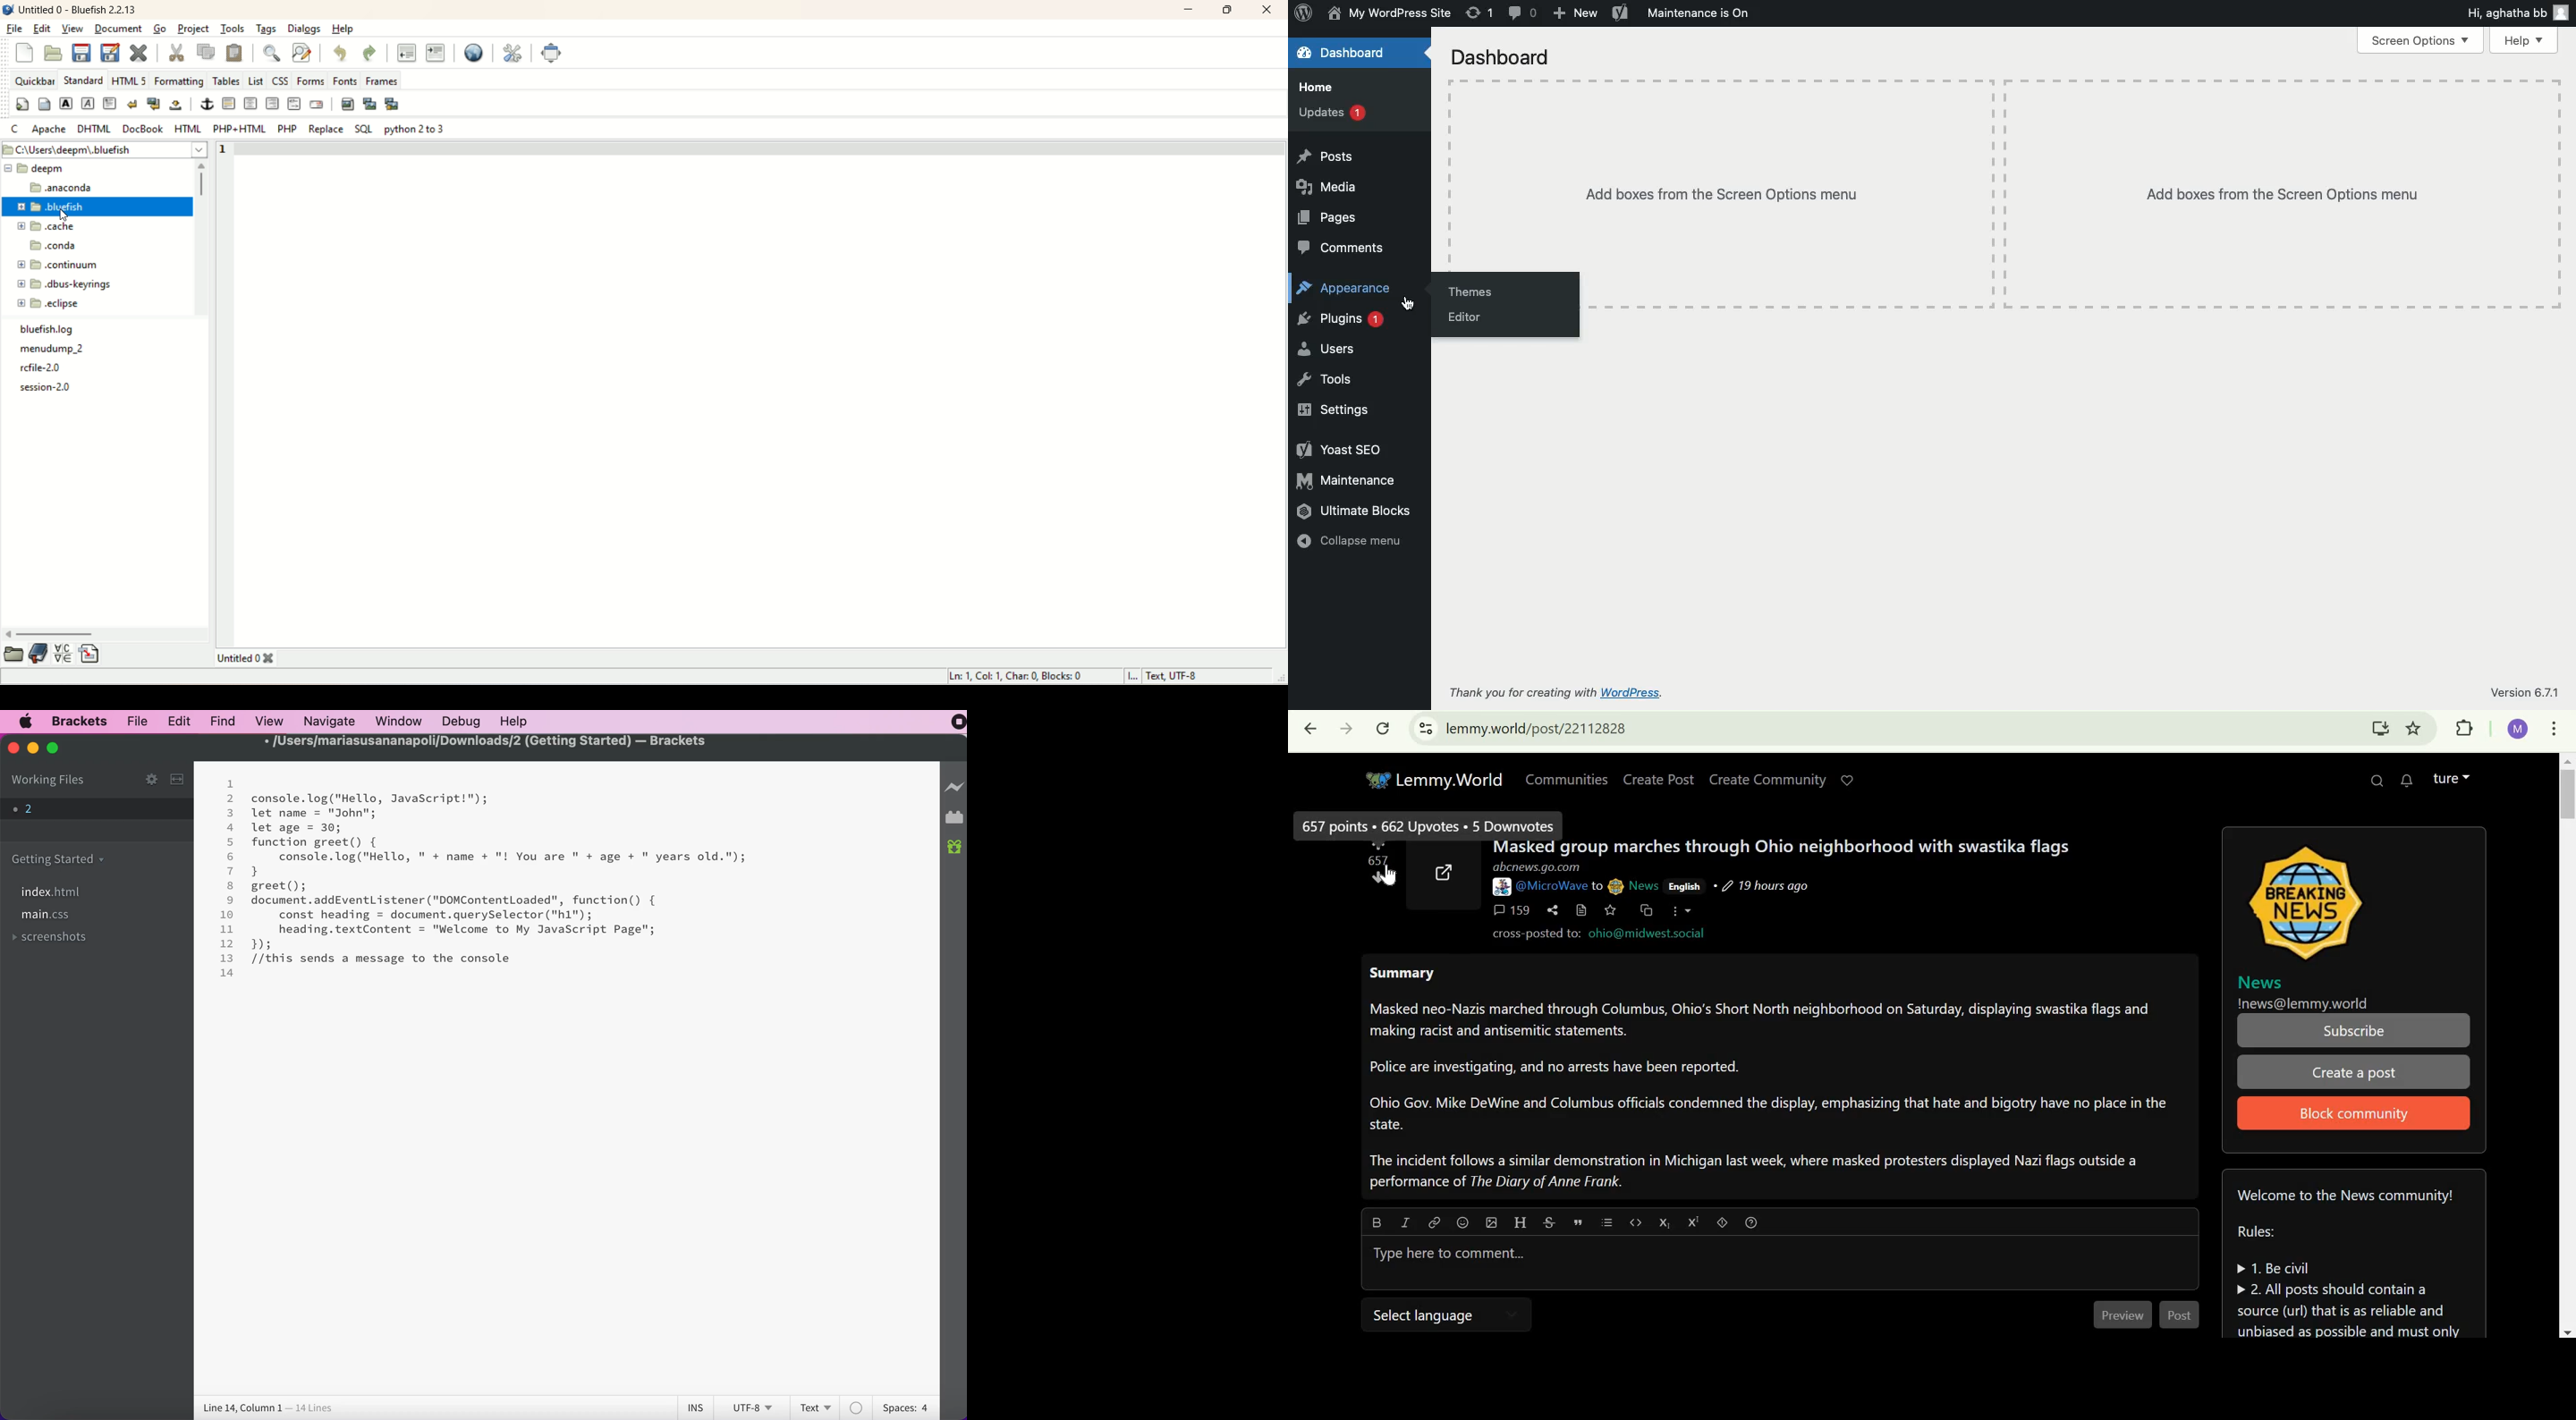  What do you see at coordinates (904, 1408) in the screenshot?
I see `spaces: 4` at bounding box center [904, 1408].